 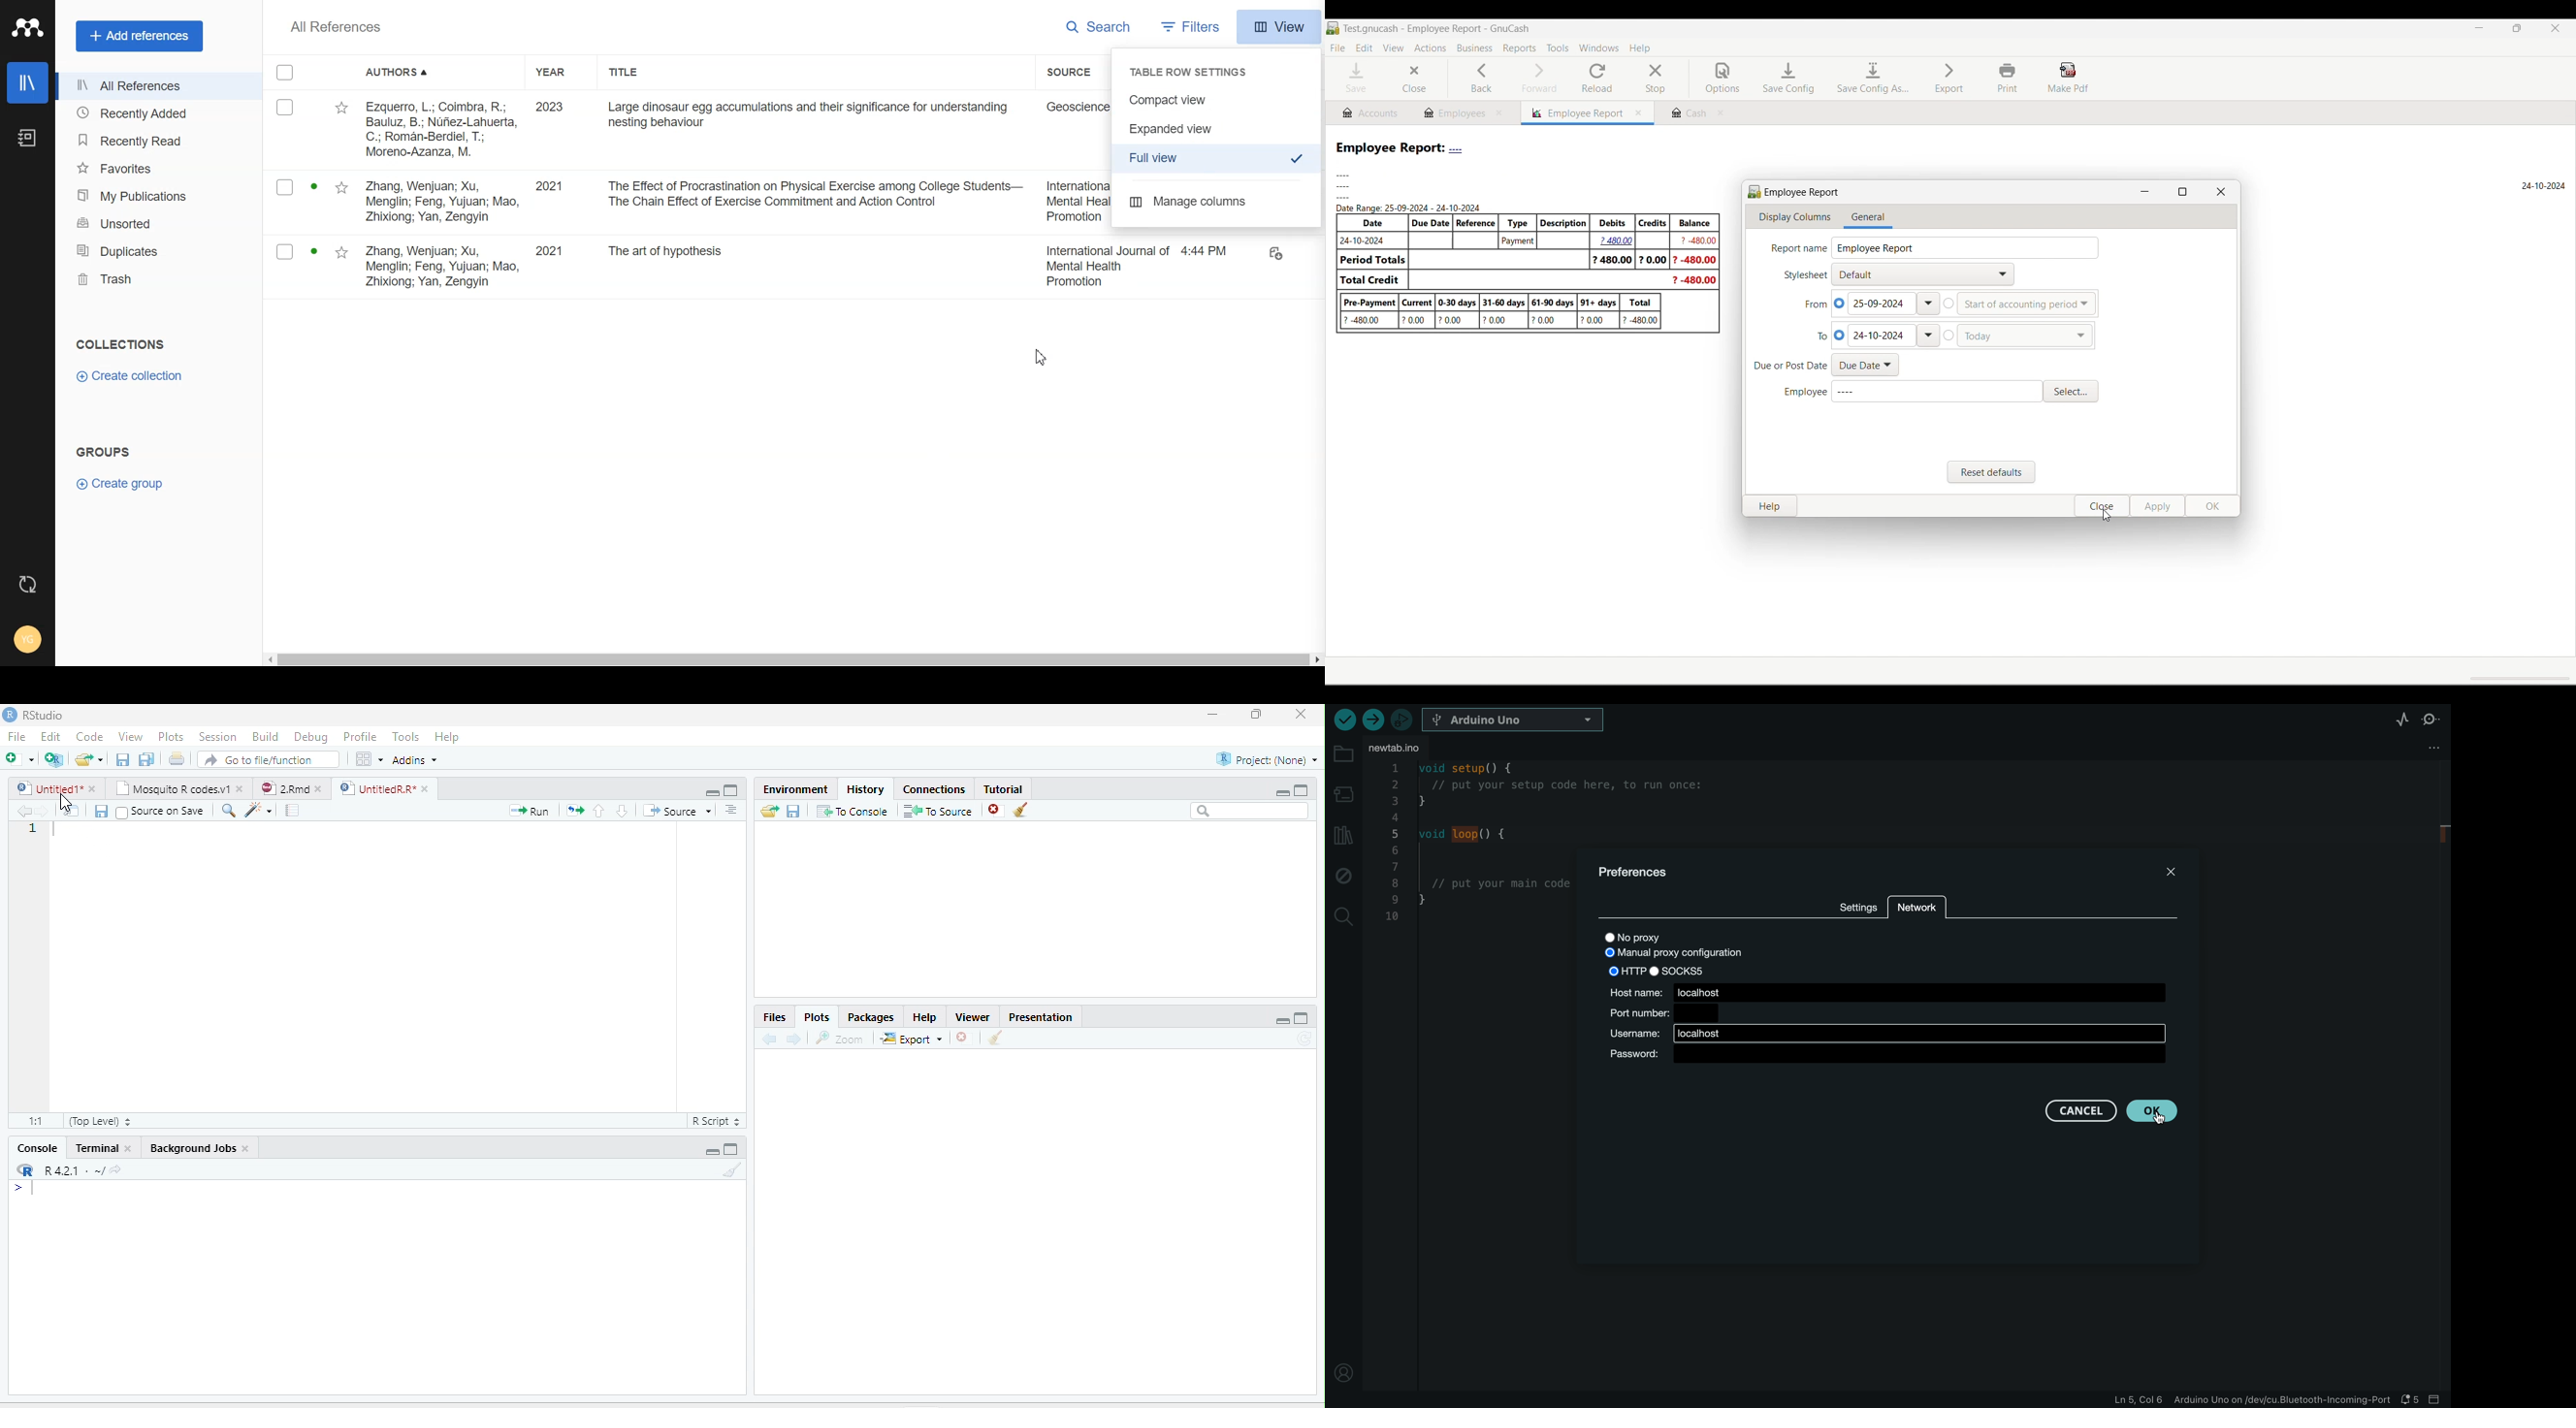 What do you see at coordinates (246, 1148) in the screenshot?
I see `close` at bounding box center [246, 1148].